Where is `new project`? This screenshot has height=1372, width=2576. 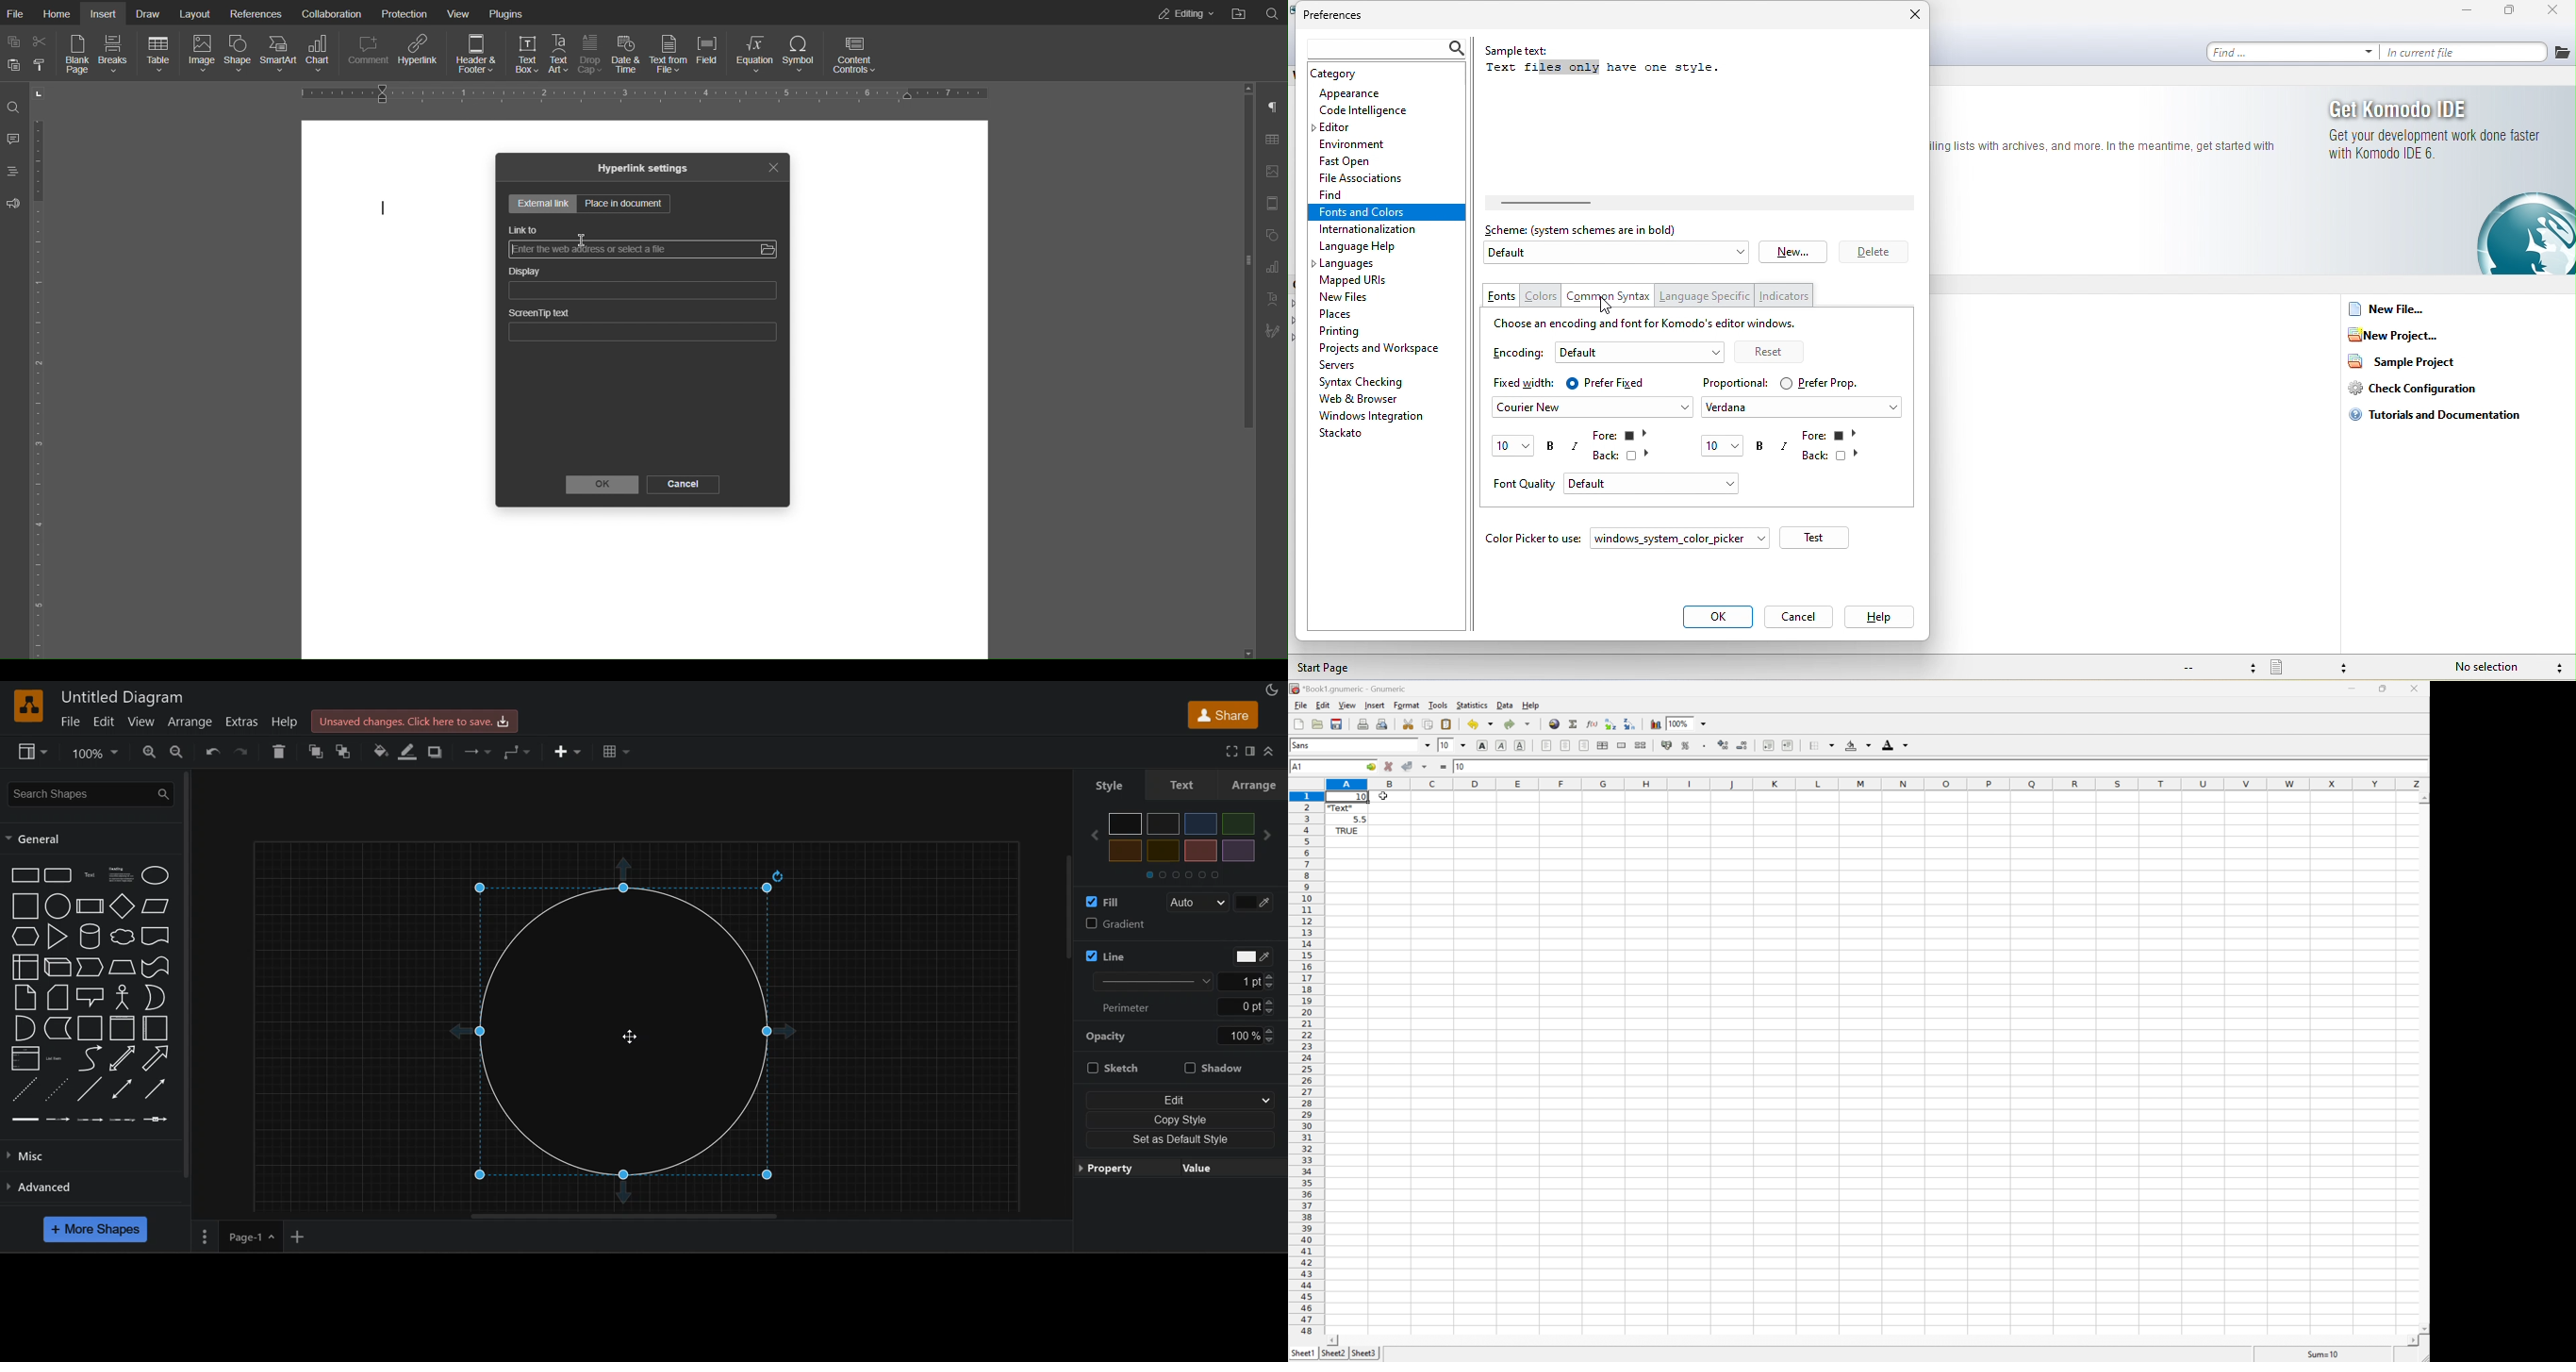
new project is located at coordinates (2402, 333).